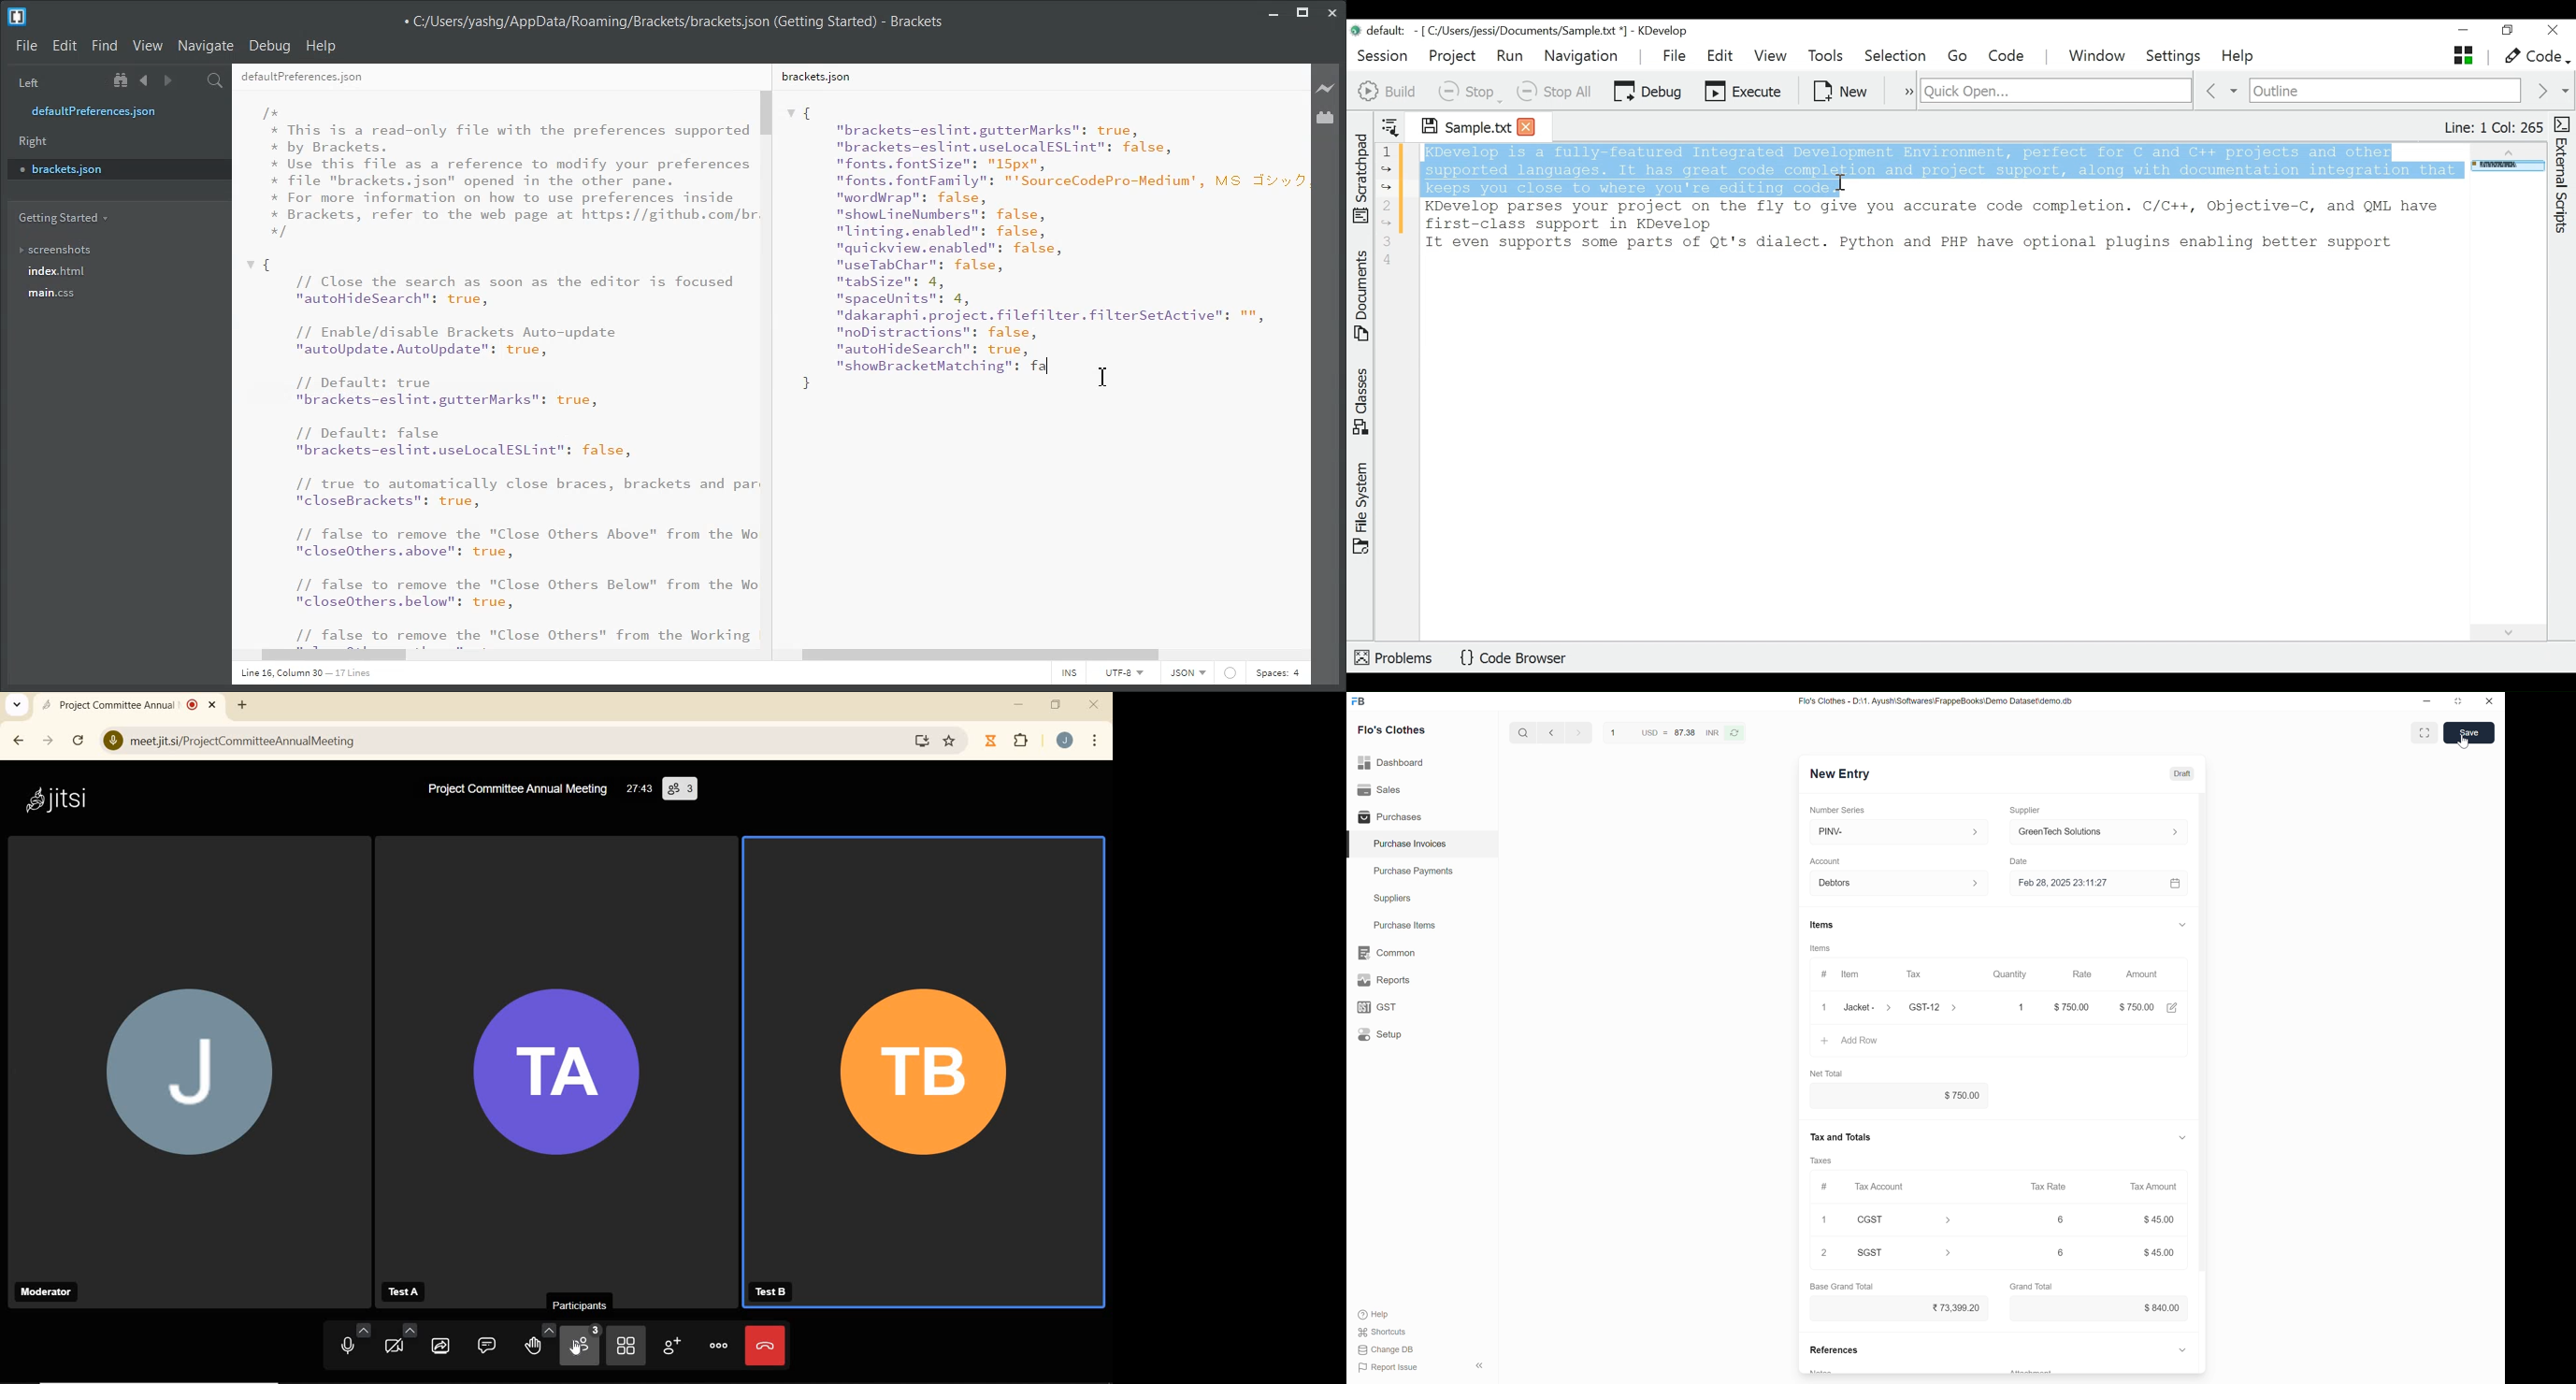 Image resolution: width=2576 pixels, height=1400 pixels. Describe the element at coordinates (1422, 790) in the screenshot. I see `Sales` at that location.